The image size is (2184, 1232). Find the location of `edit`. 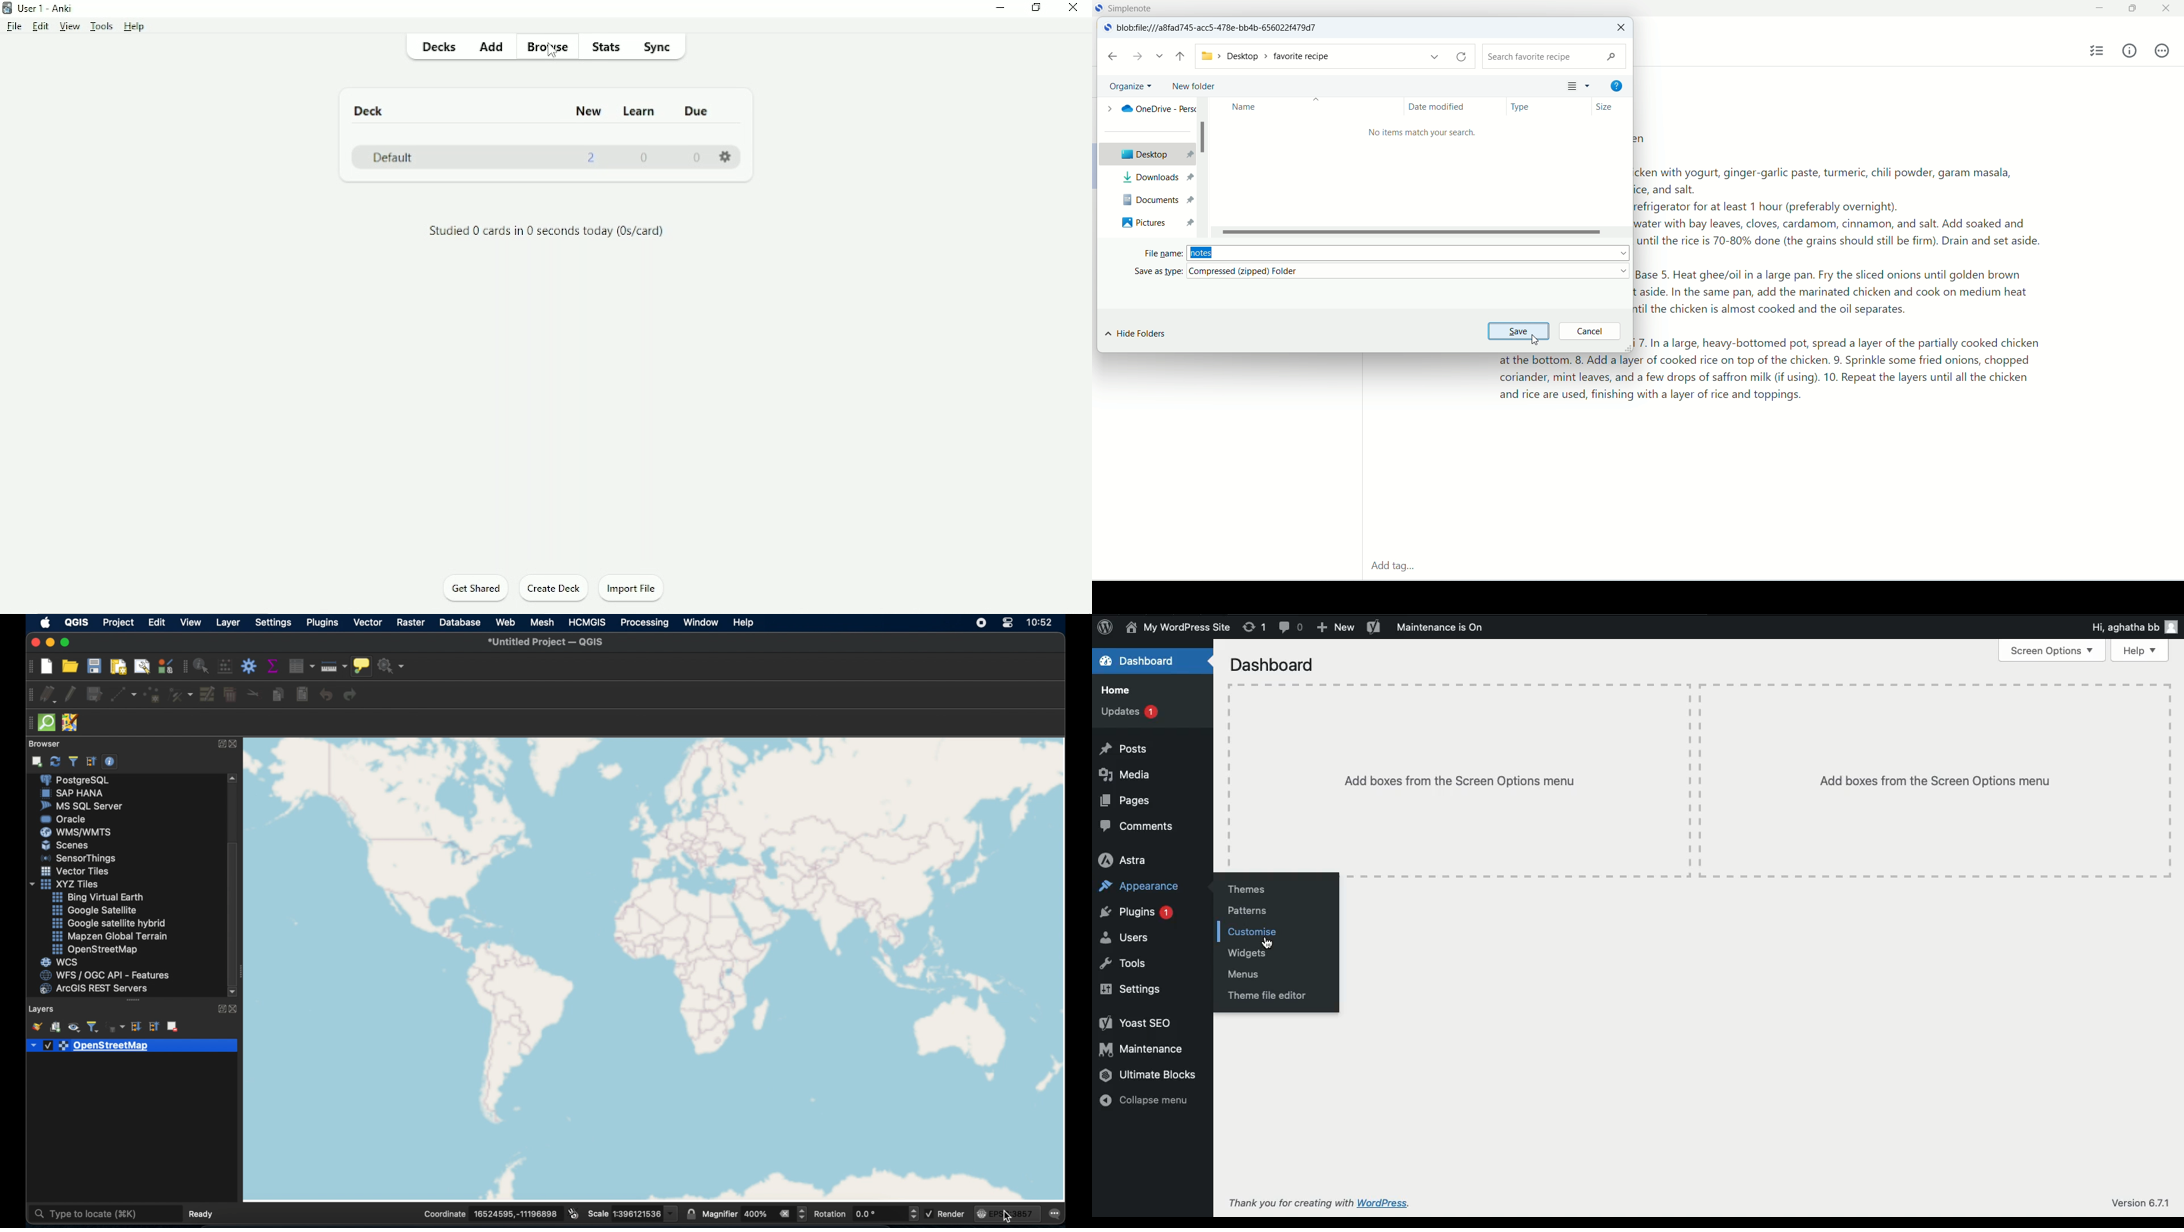

edit is located at coordinates (156, 622).